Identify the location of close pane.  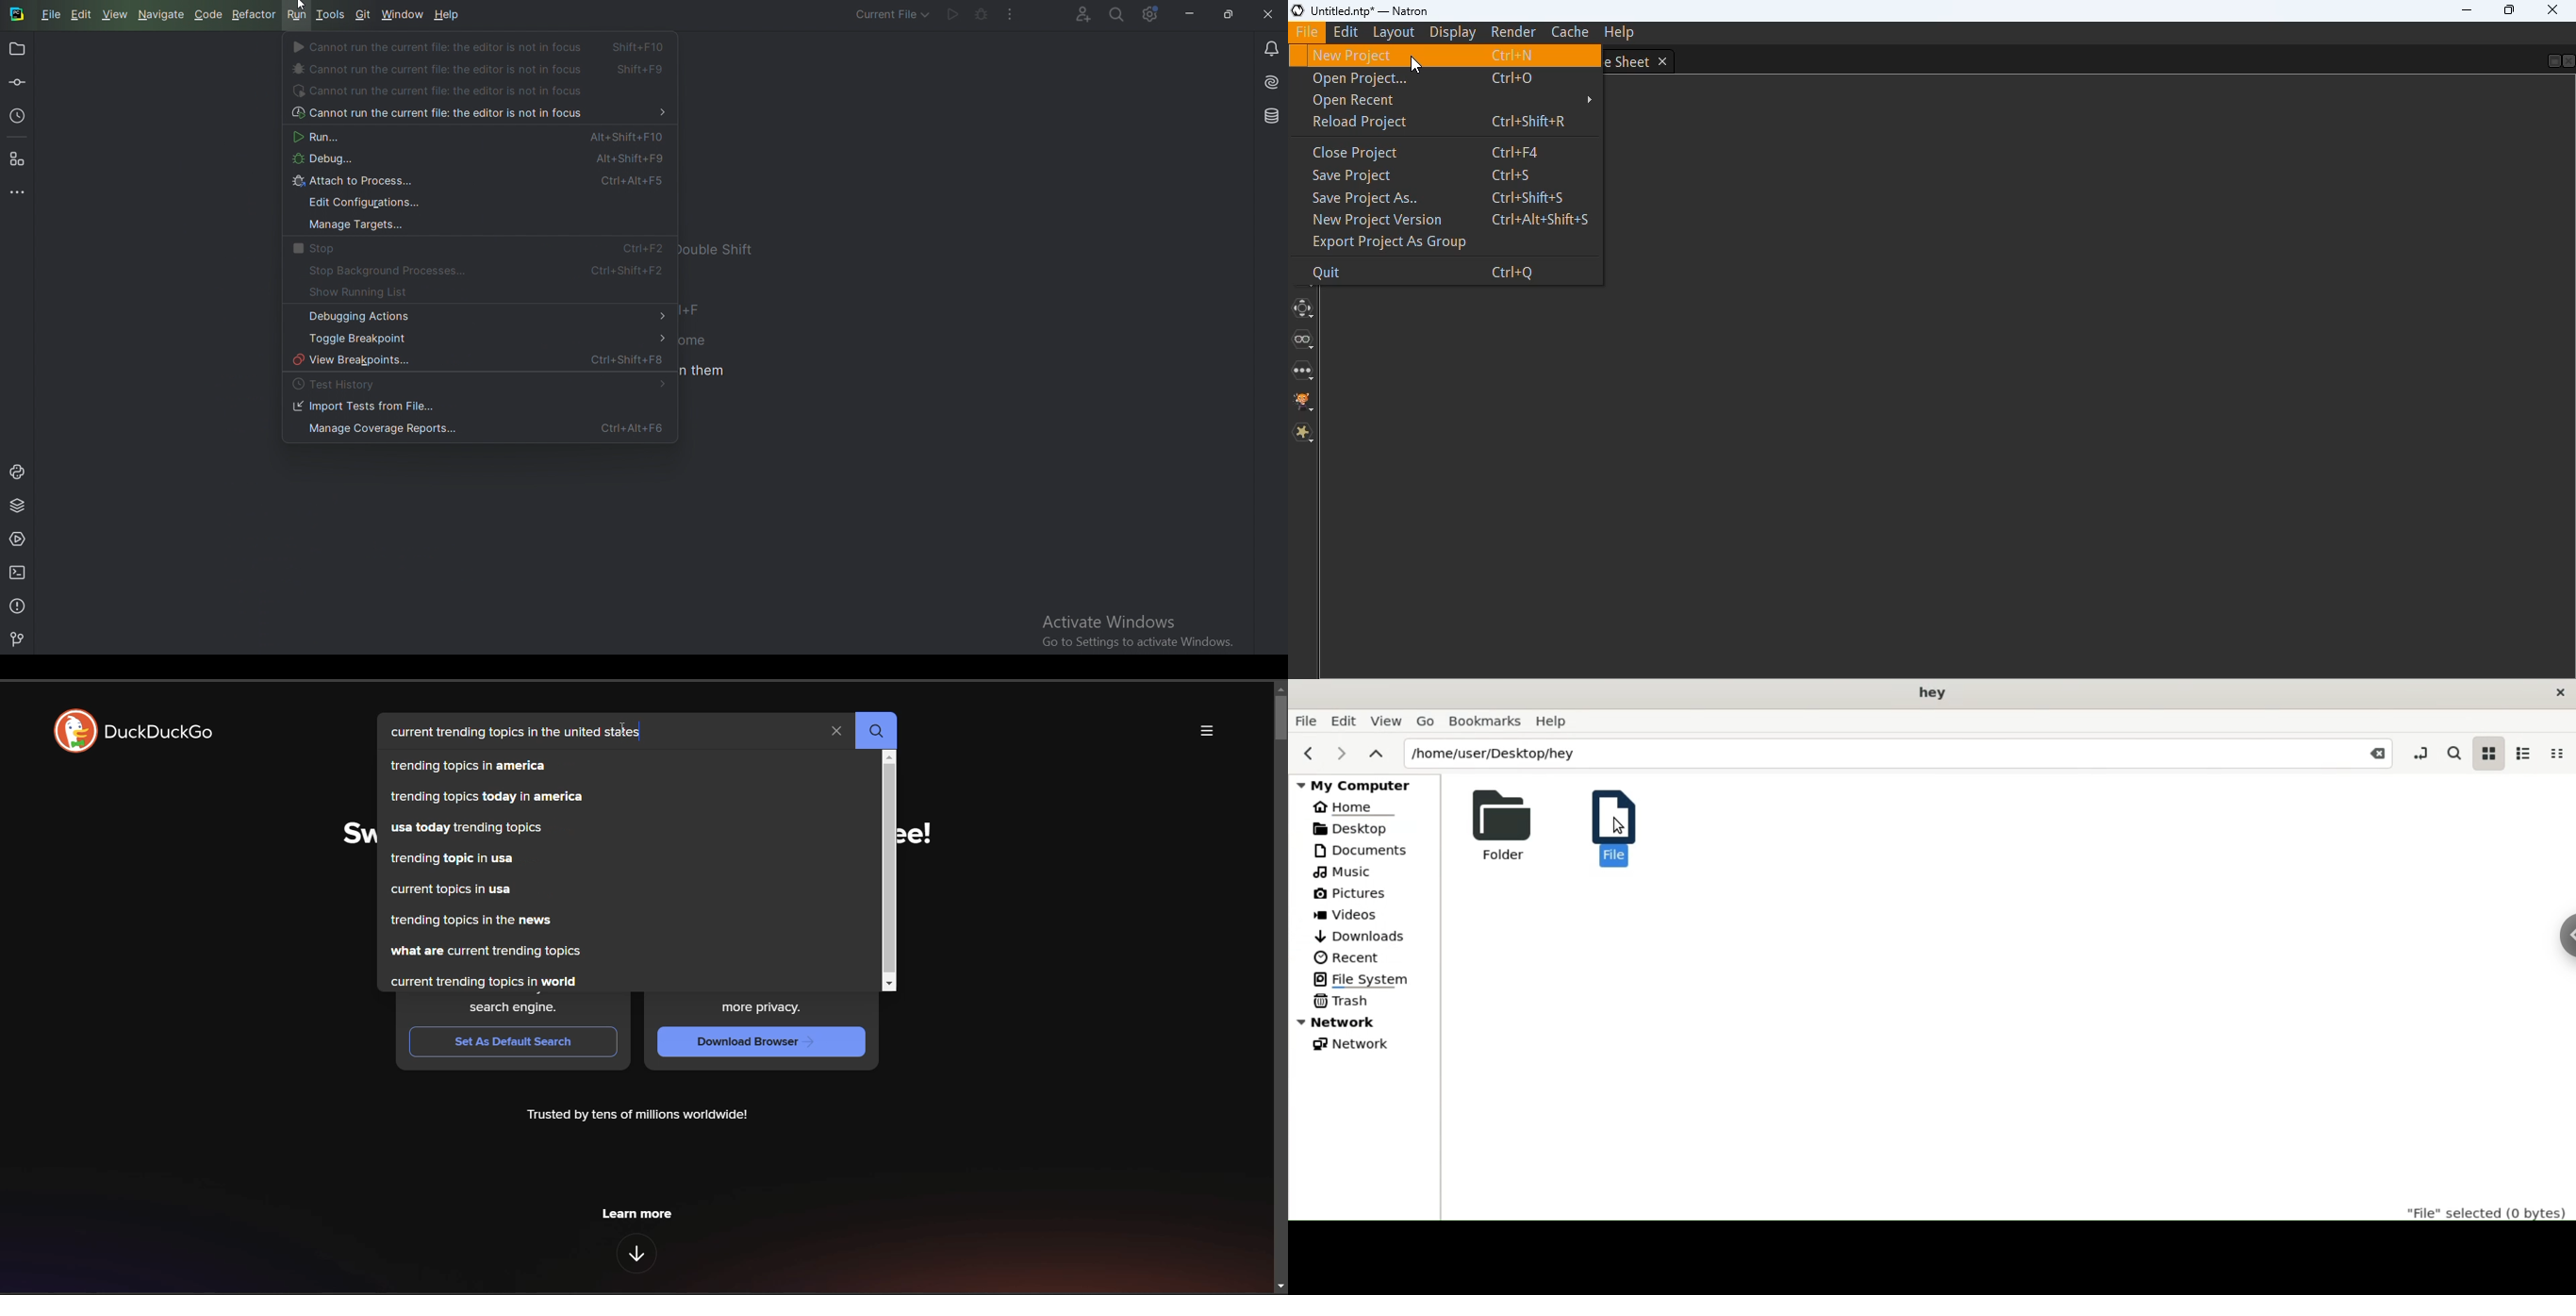
(2568, 61).